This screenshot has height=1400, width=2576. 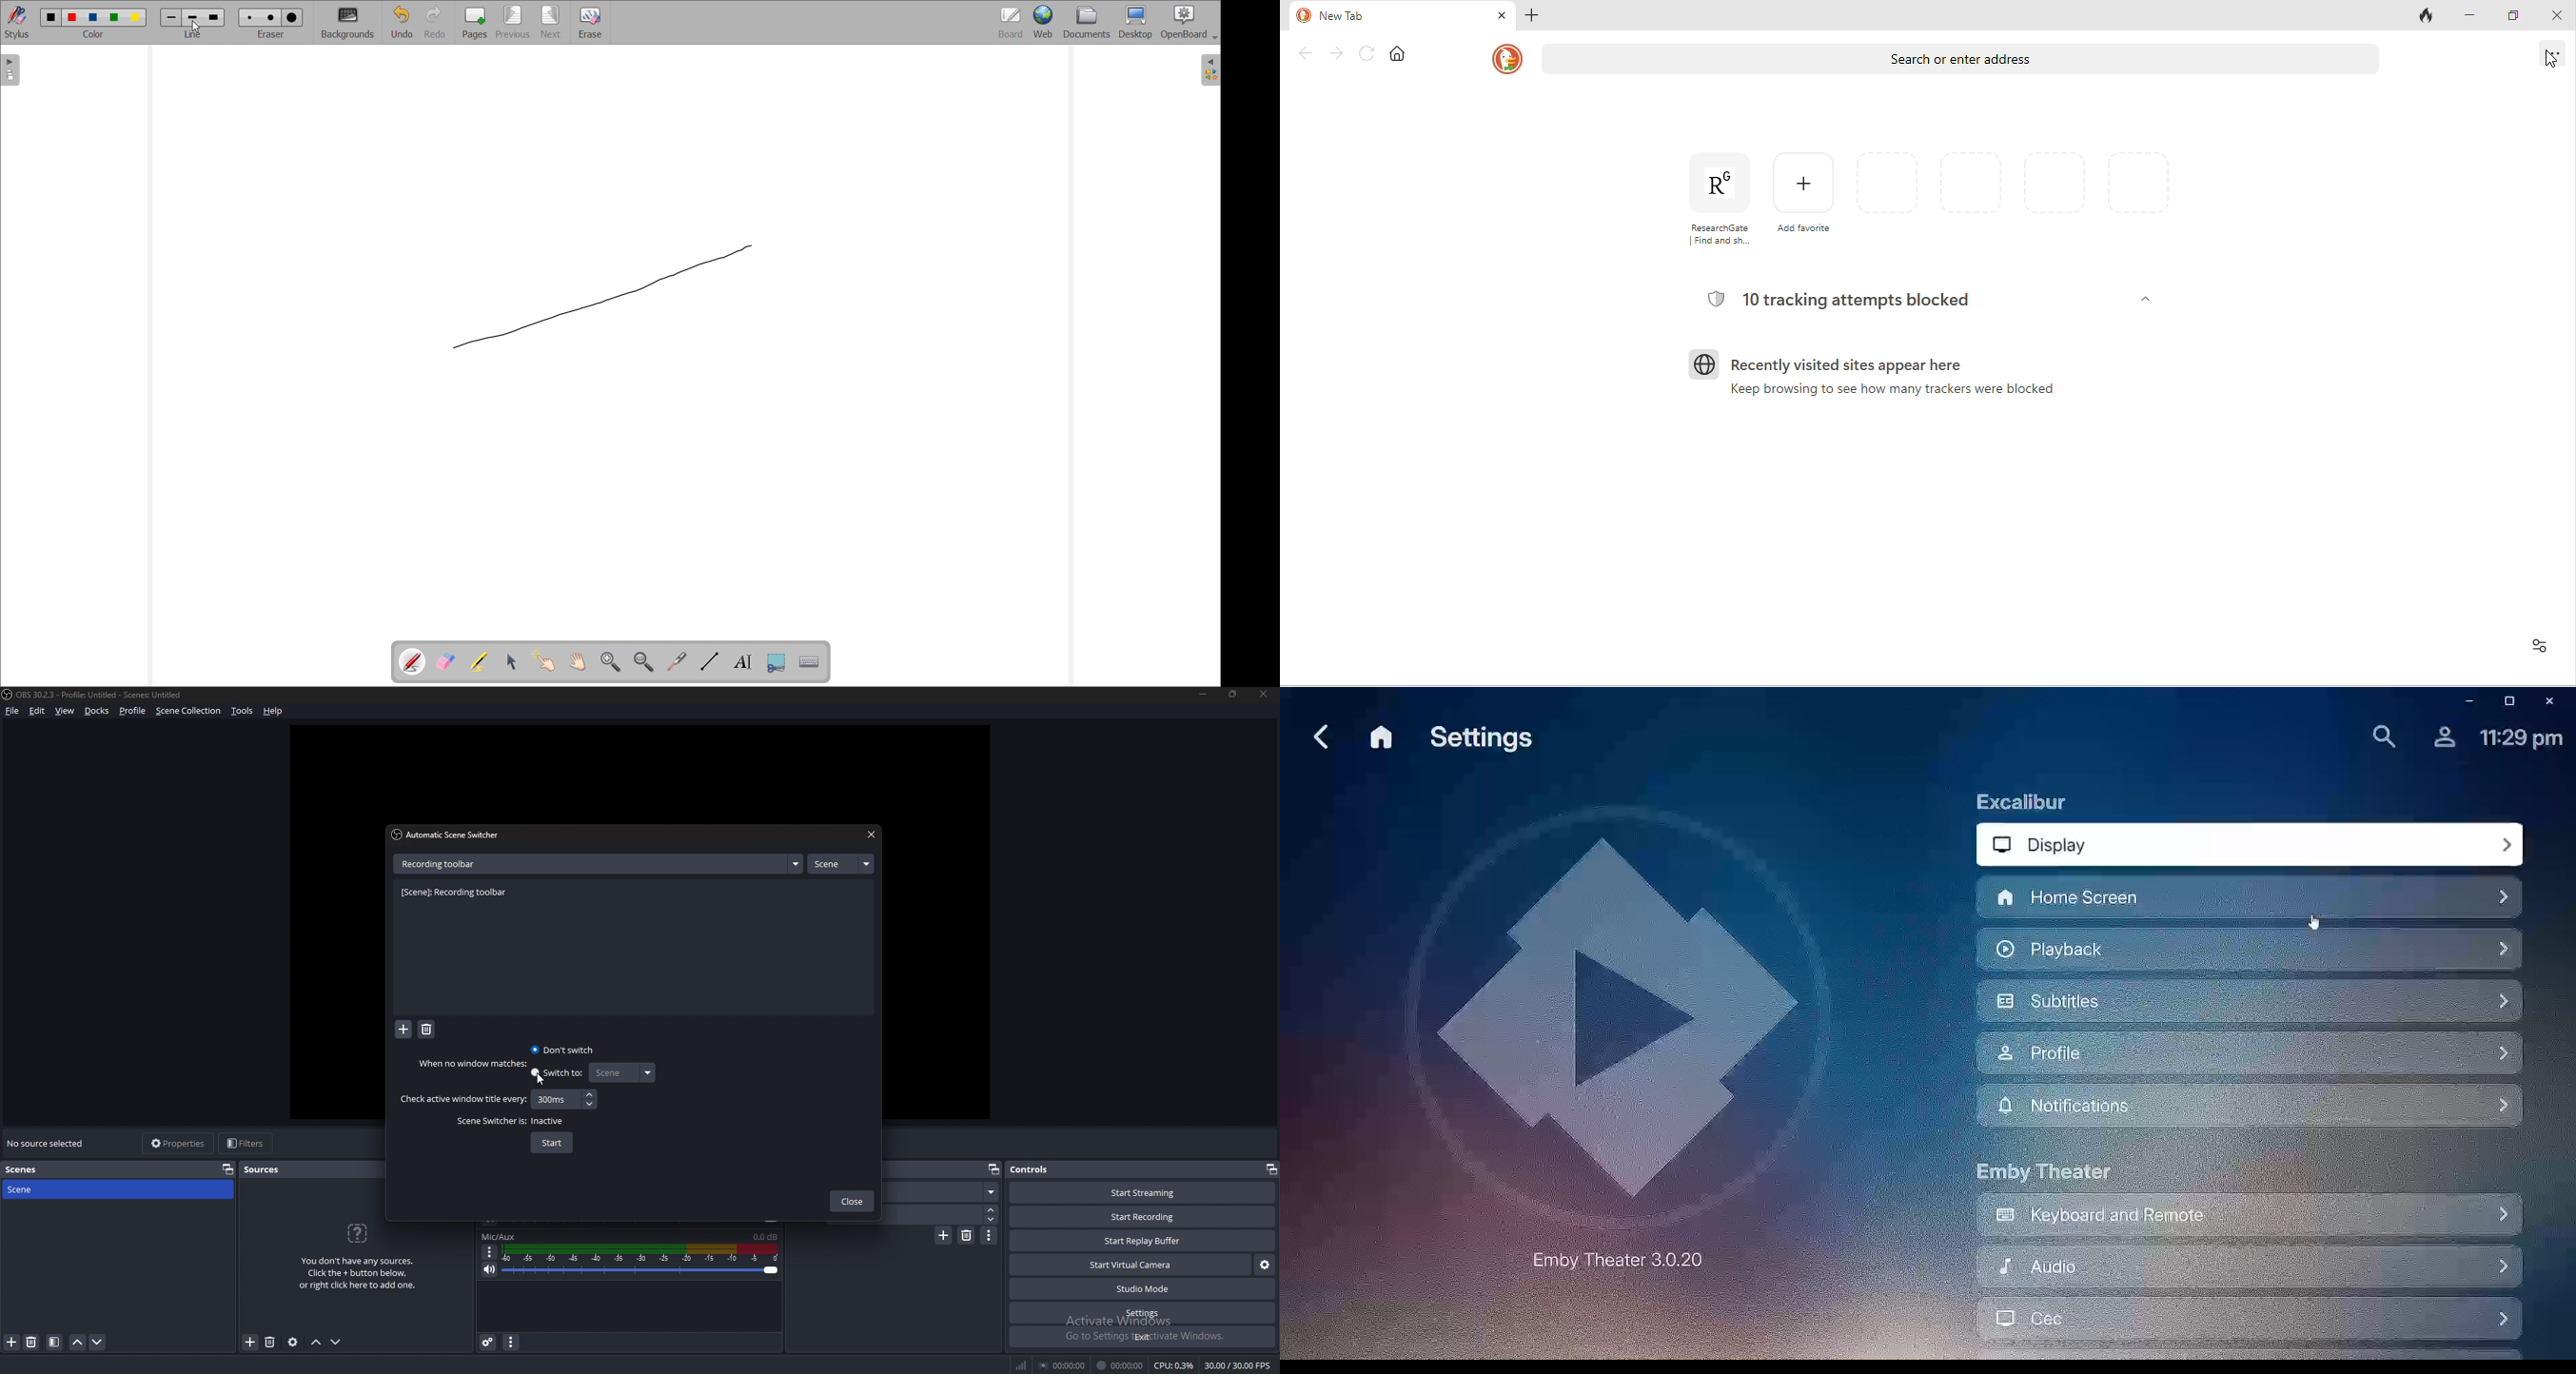 What do you see at coordinates (766, 1237) in the screenshot?
I see `volume level` at bounding box center [766, 1237].